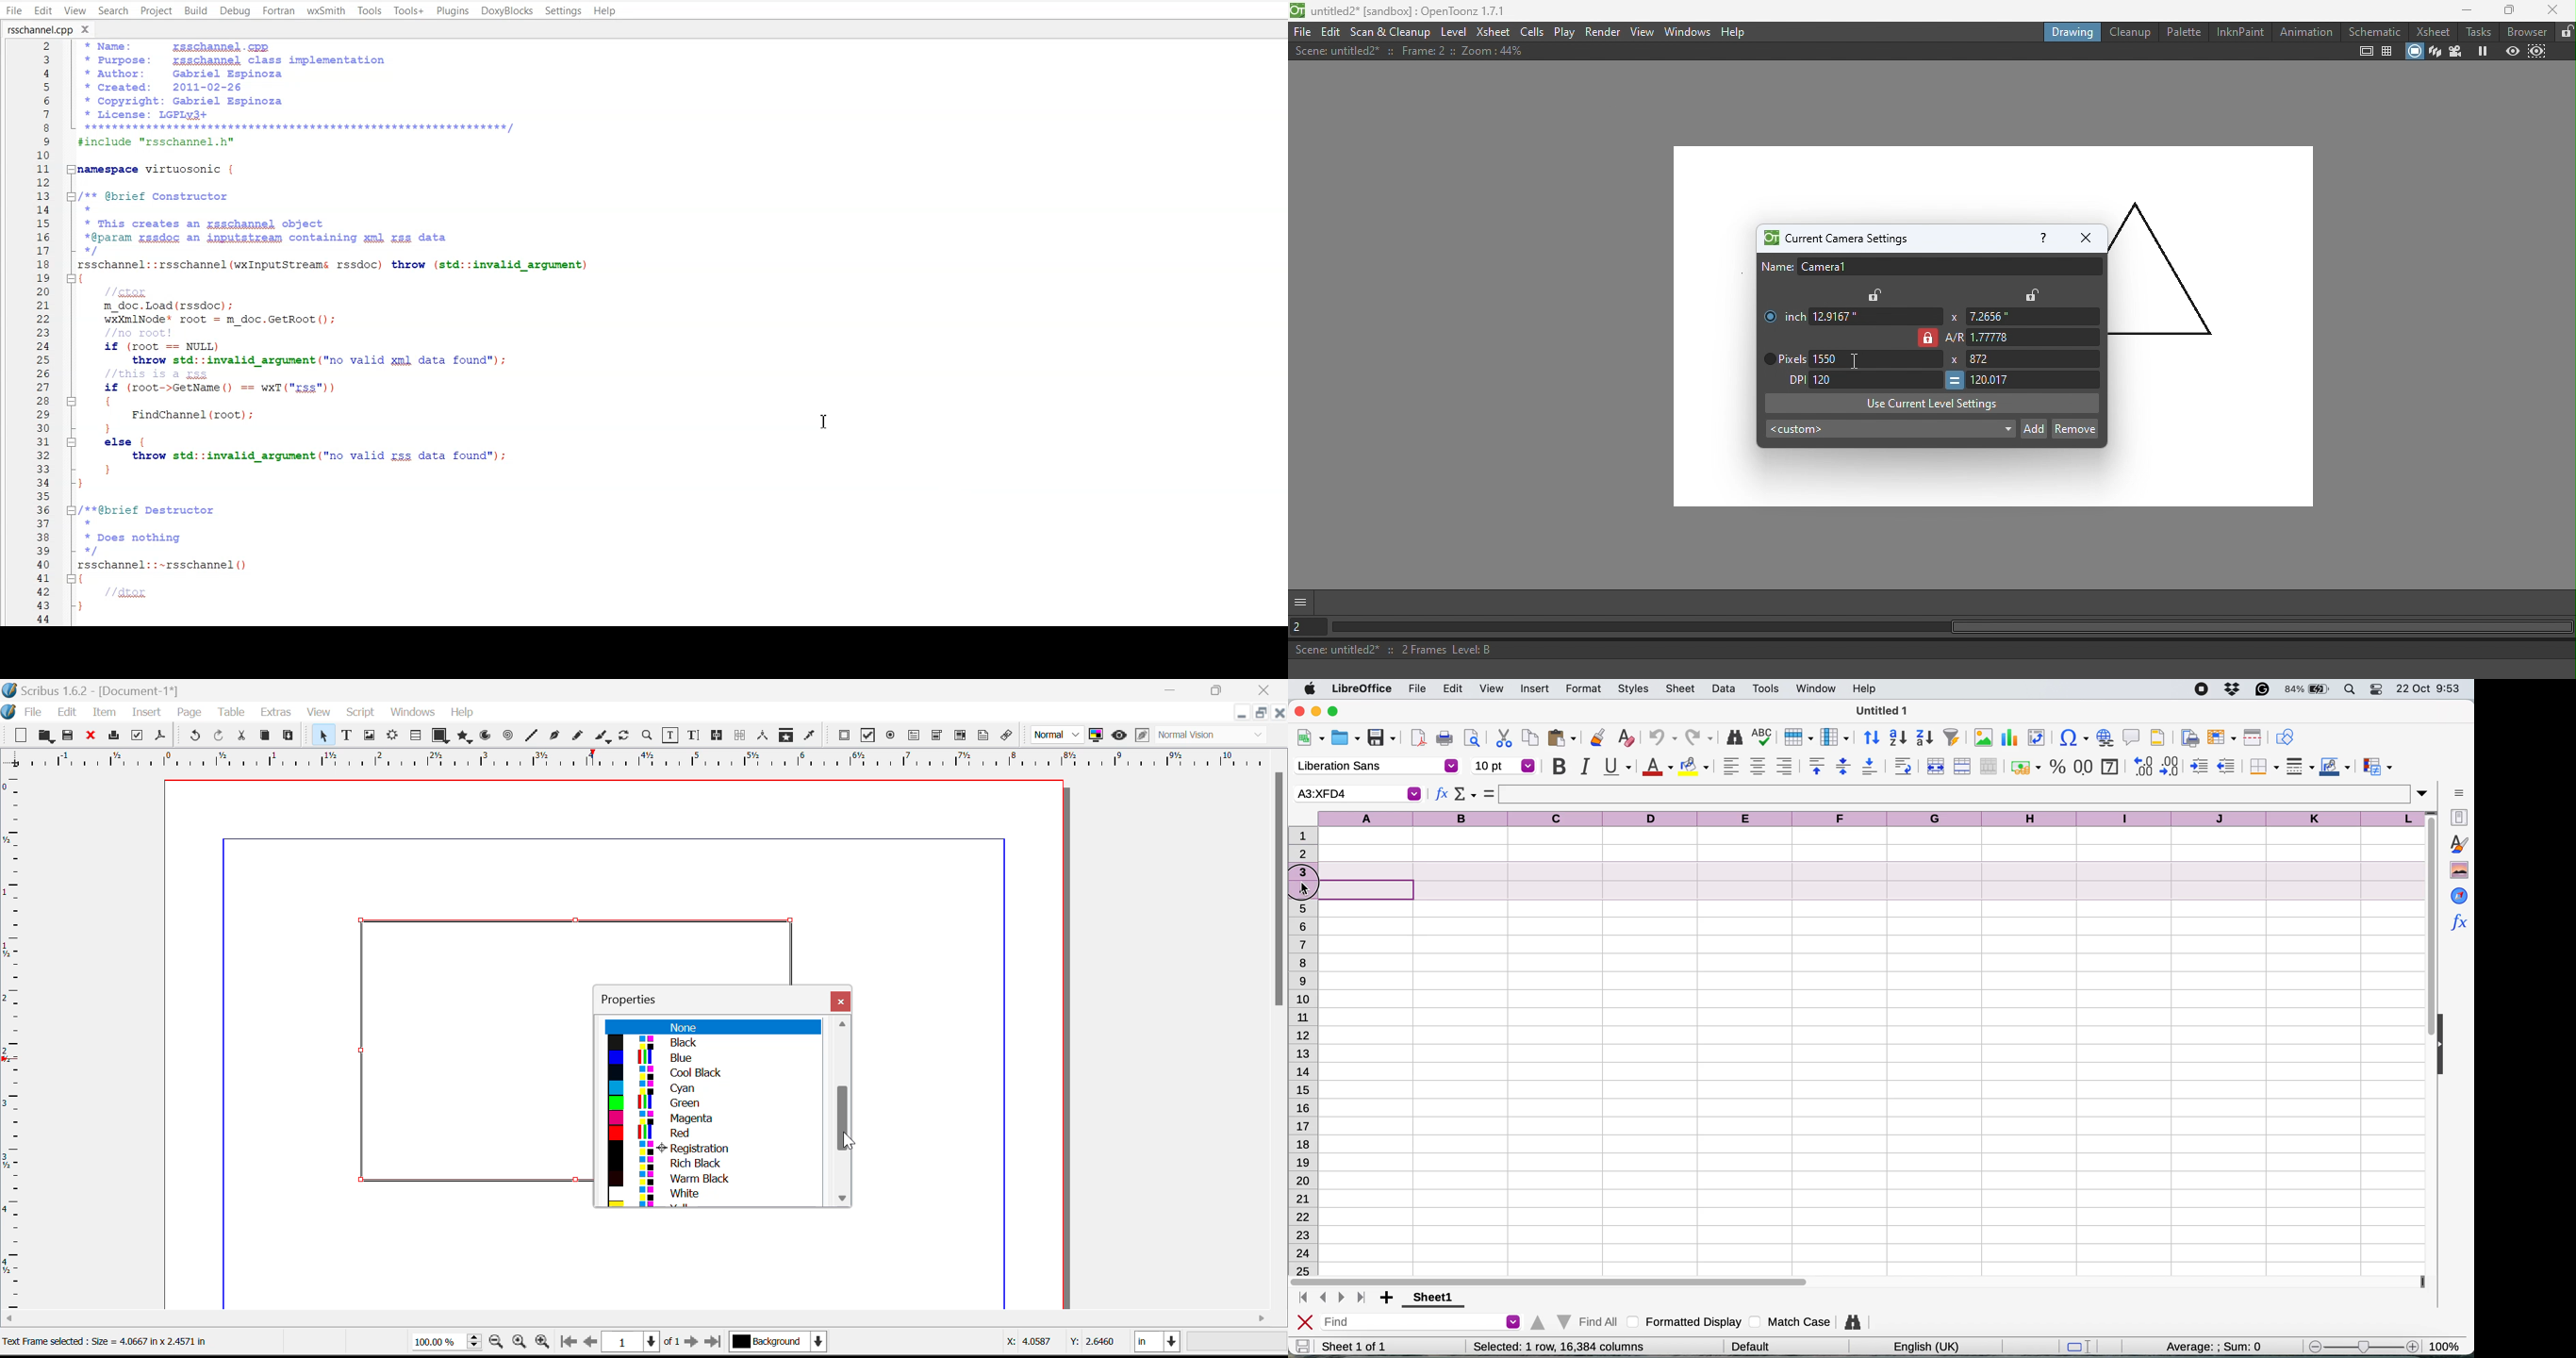  Describe the element at coordinates (231, 711) in the screenshot. I see `Table` at that location.